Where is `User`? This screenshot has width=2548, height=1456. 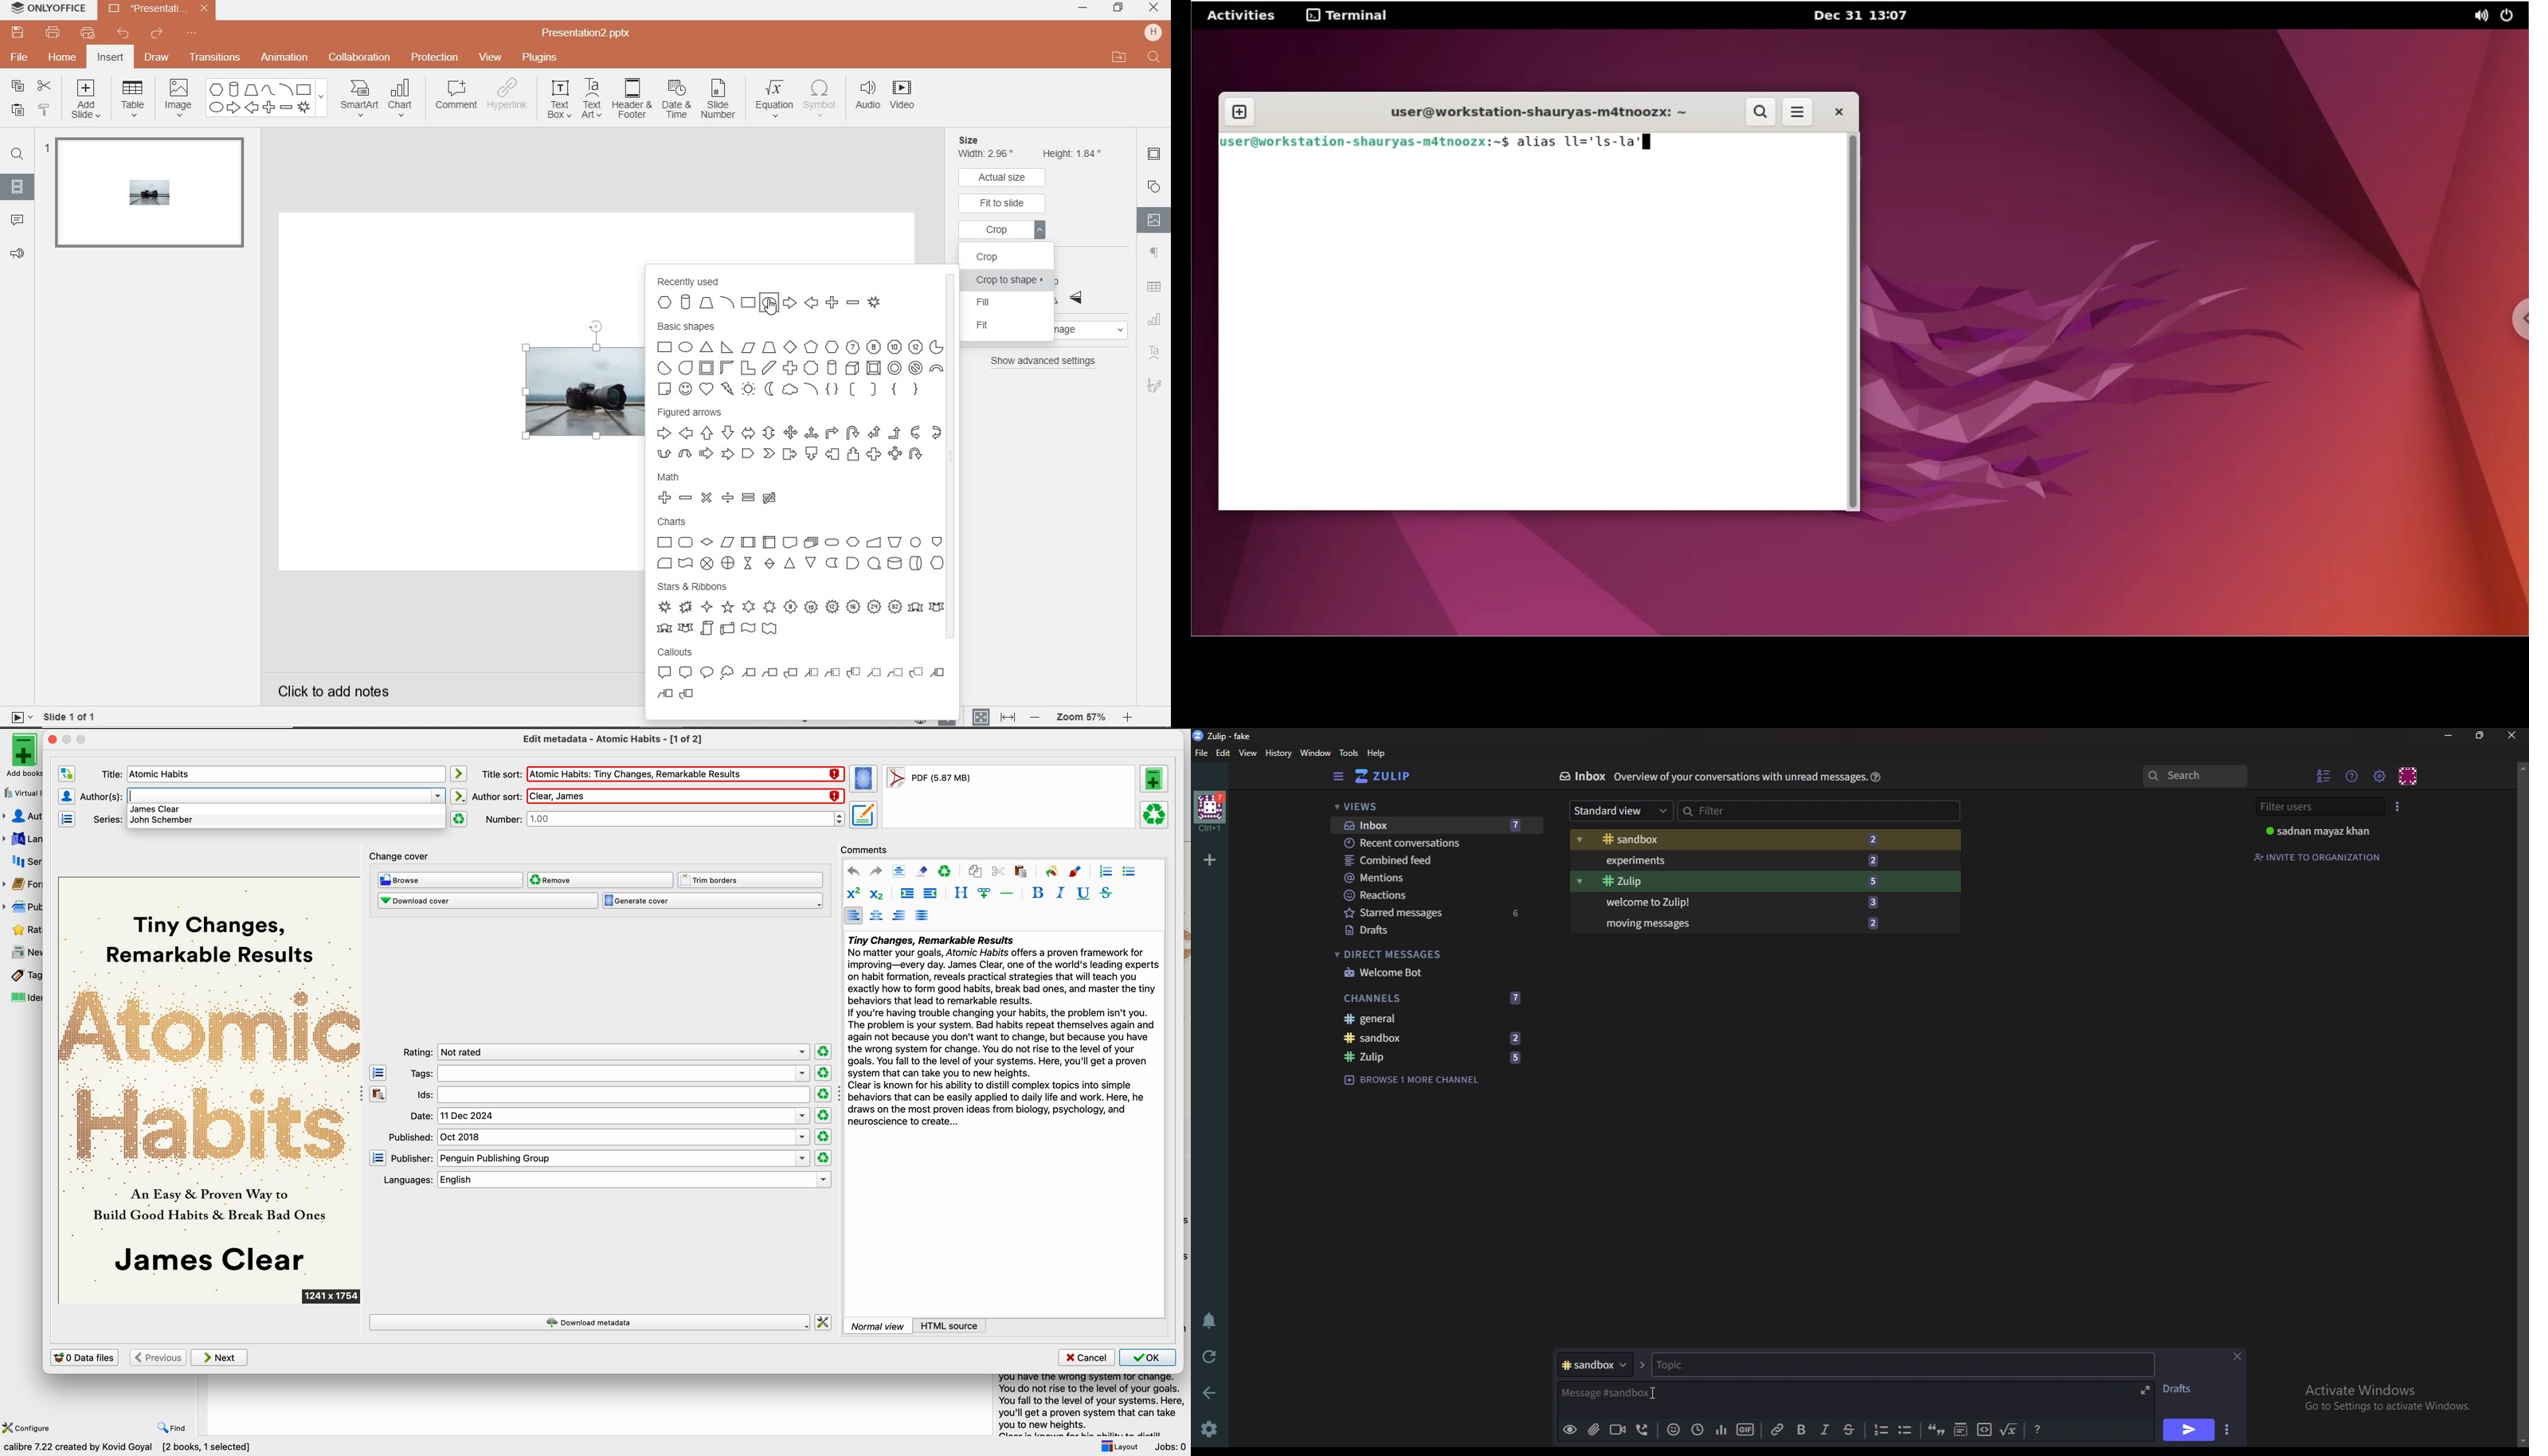 User is located at coordinates (2321, 831).